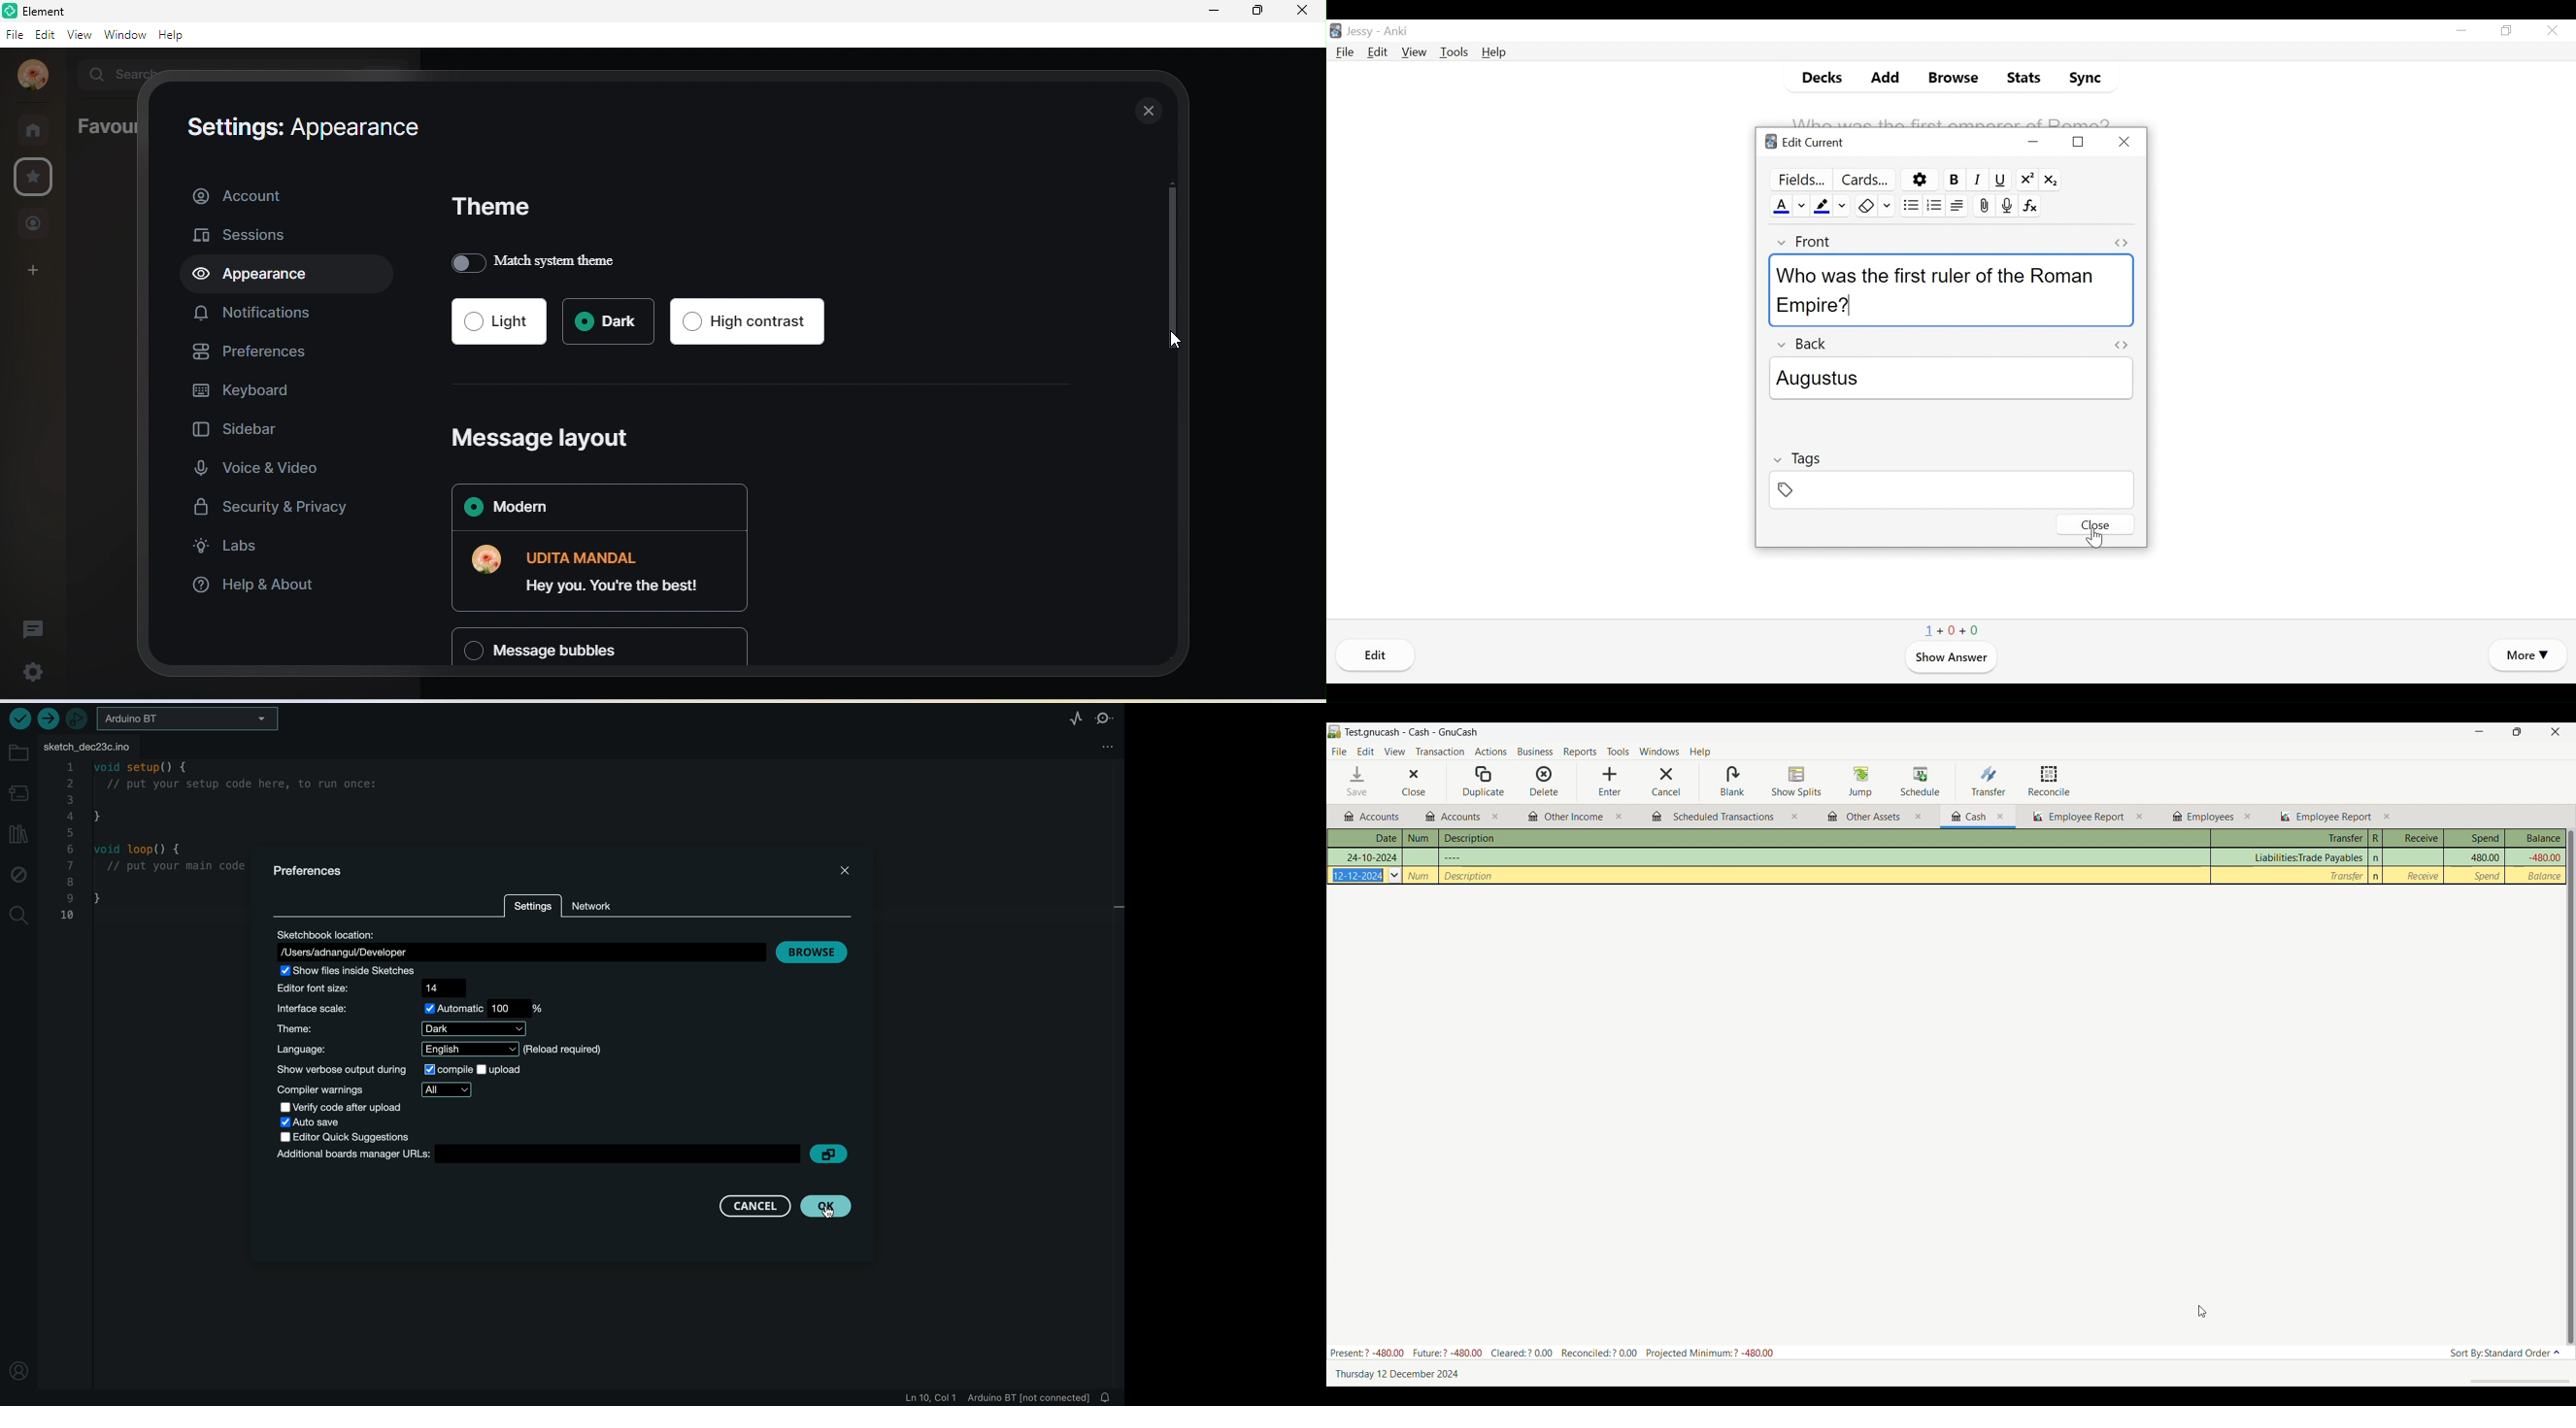 This screenshot has height=1428, width=2576. I want to click on Schedule, so click(1921, 781).